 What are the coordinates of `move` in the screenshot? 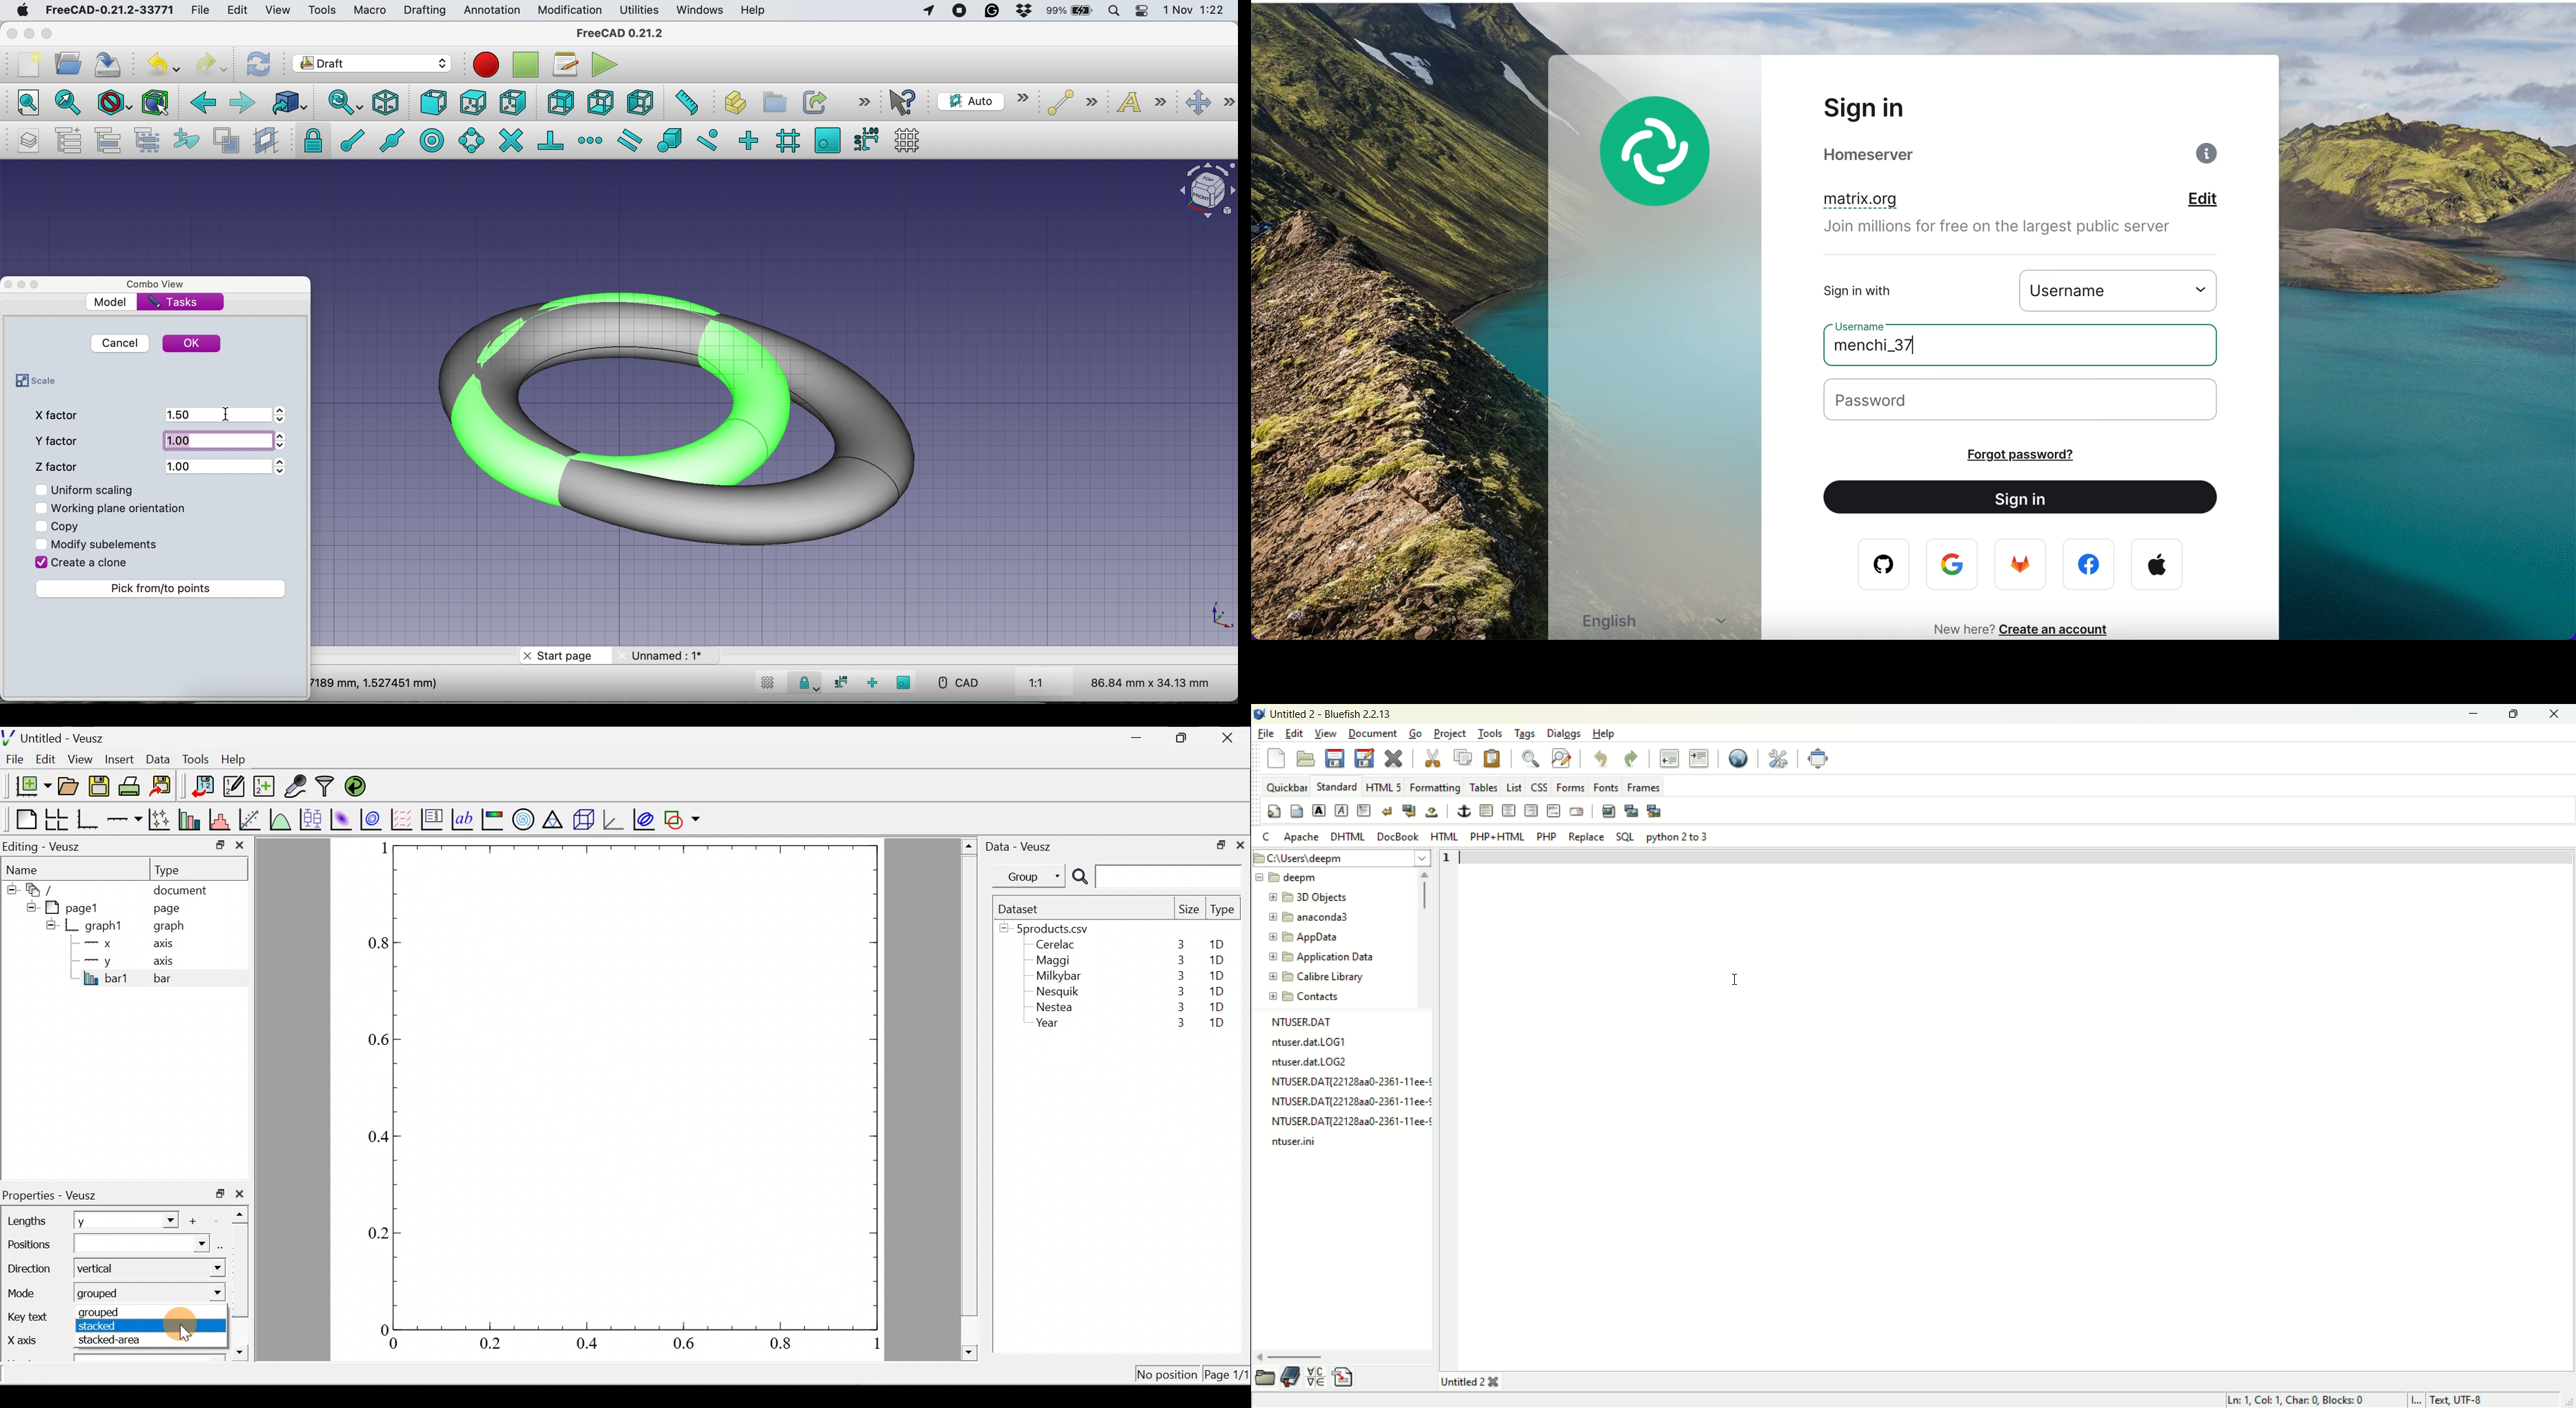 It's located at (1210, 103).